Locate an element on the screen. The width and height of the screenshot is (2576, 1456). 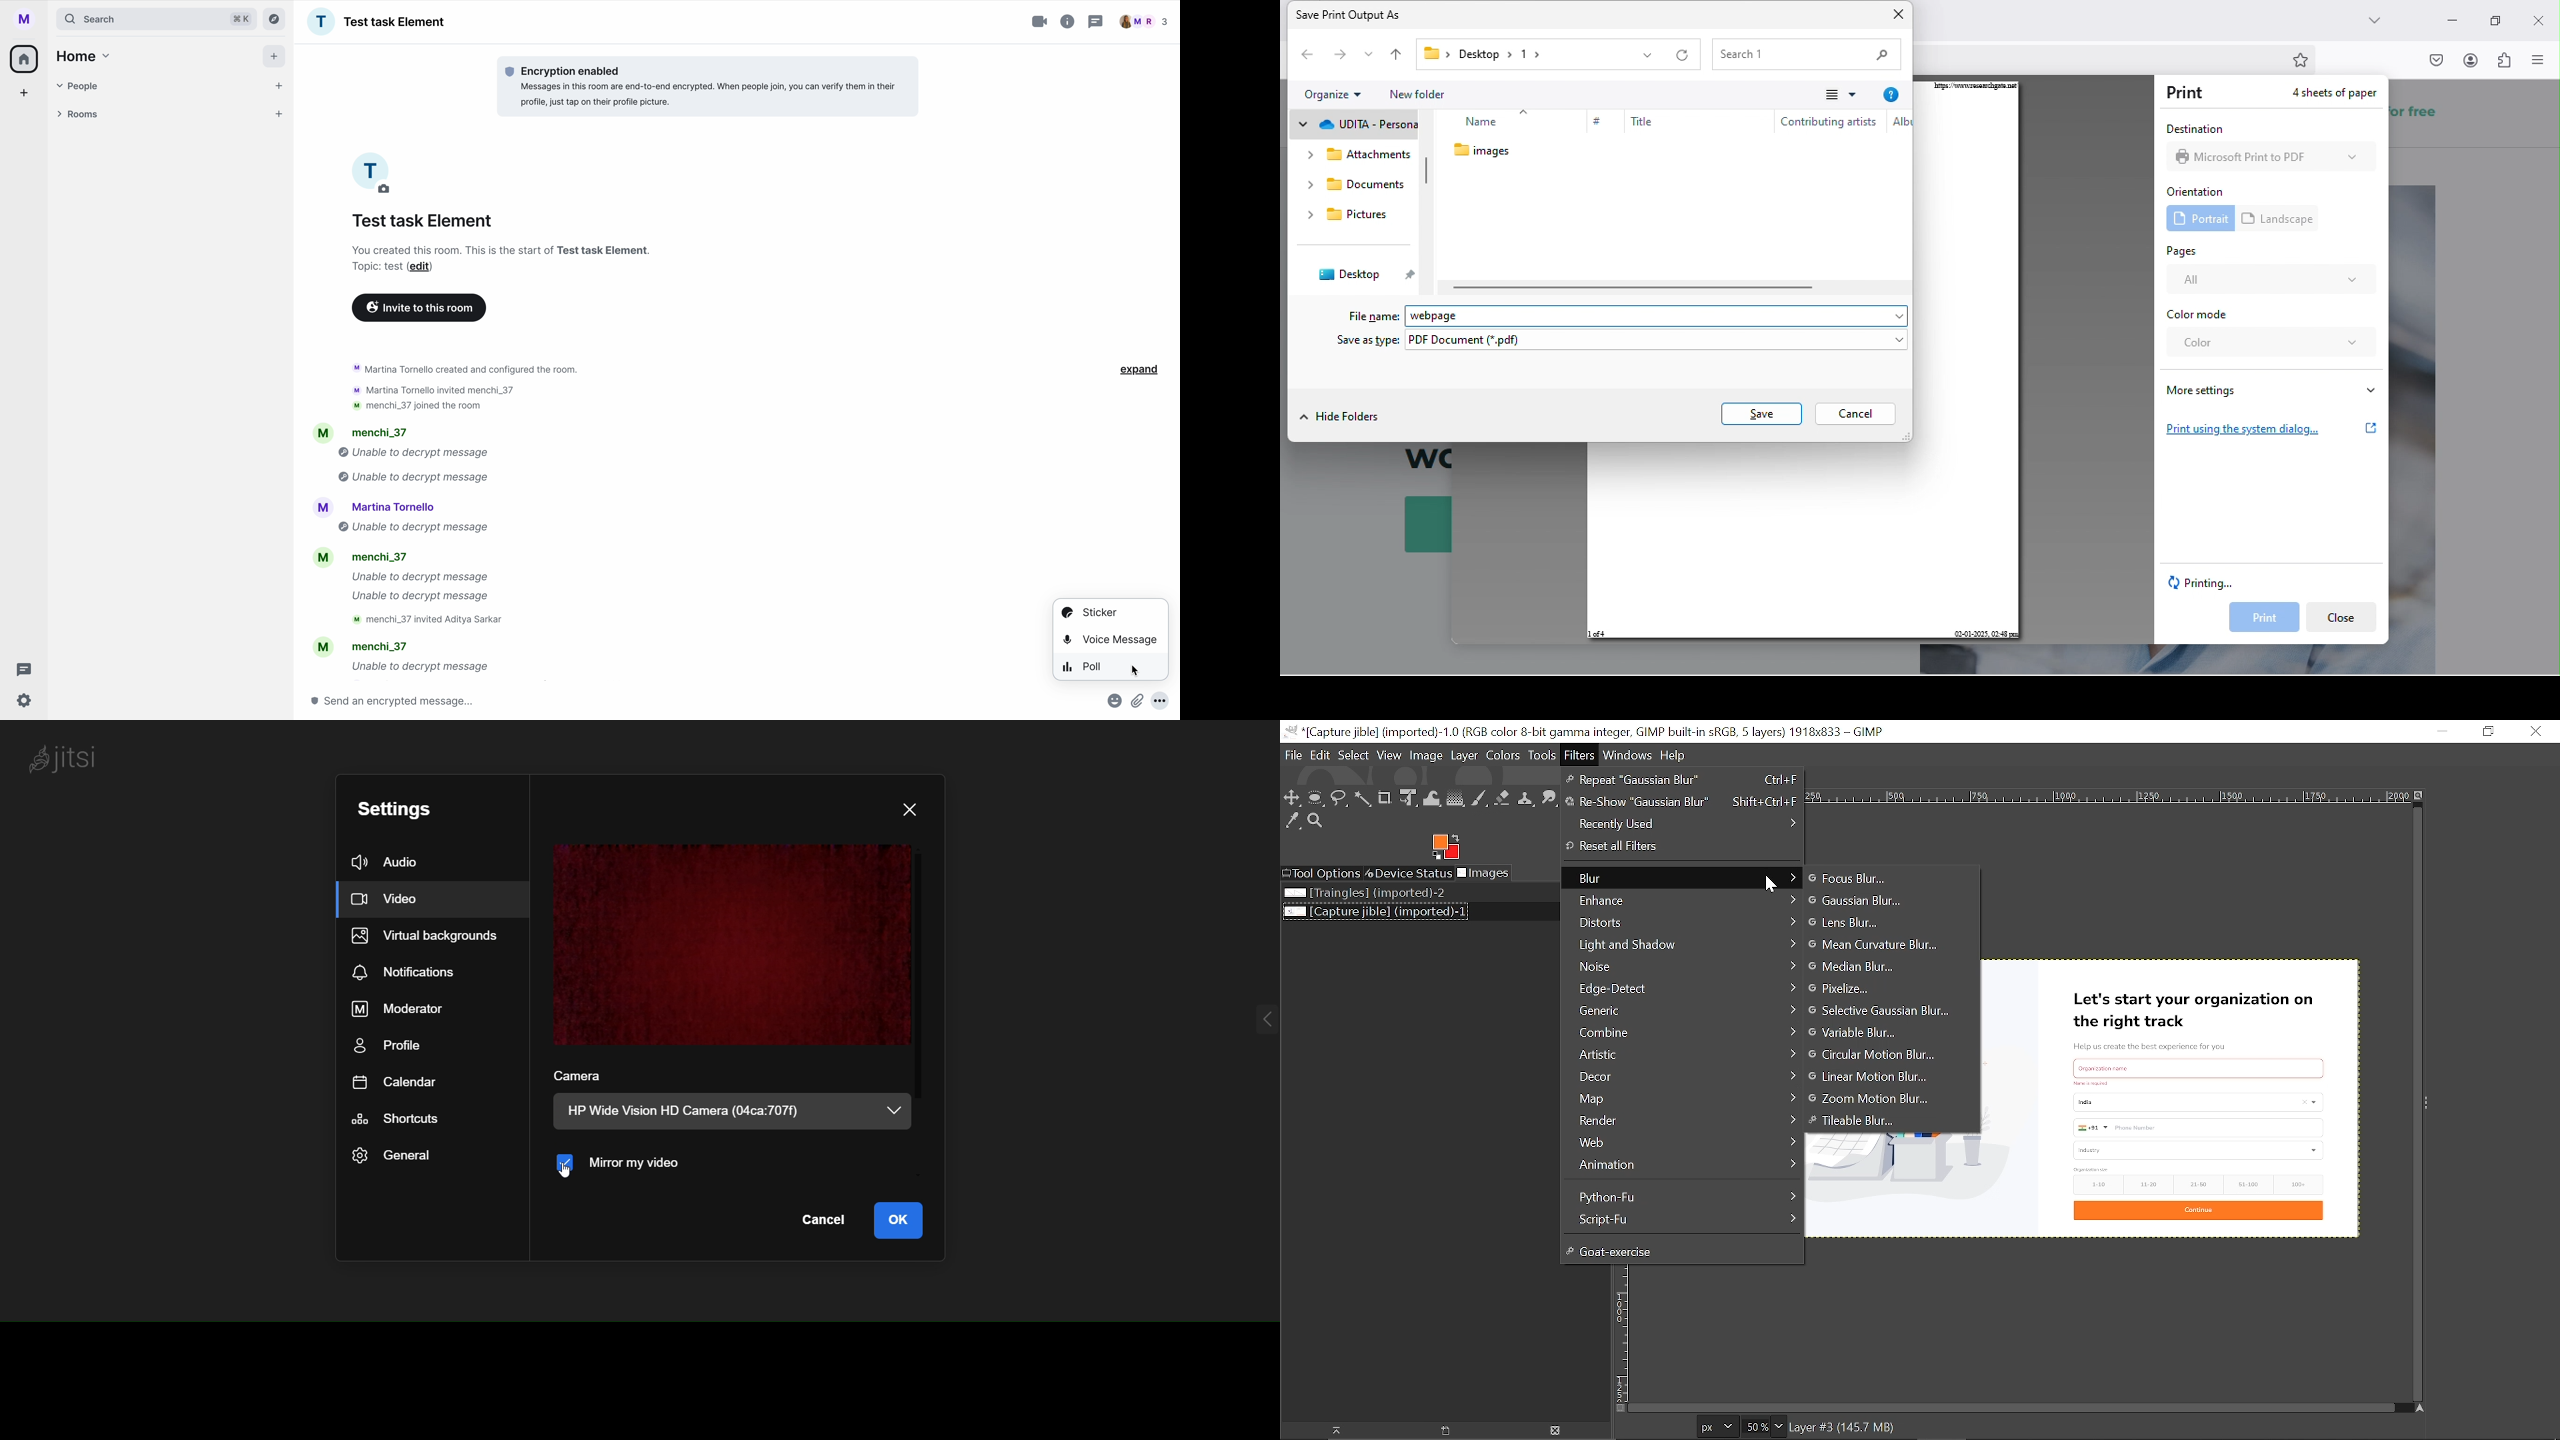
send a message is located at coordinates (412, 700).